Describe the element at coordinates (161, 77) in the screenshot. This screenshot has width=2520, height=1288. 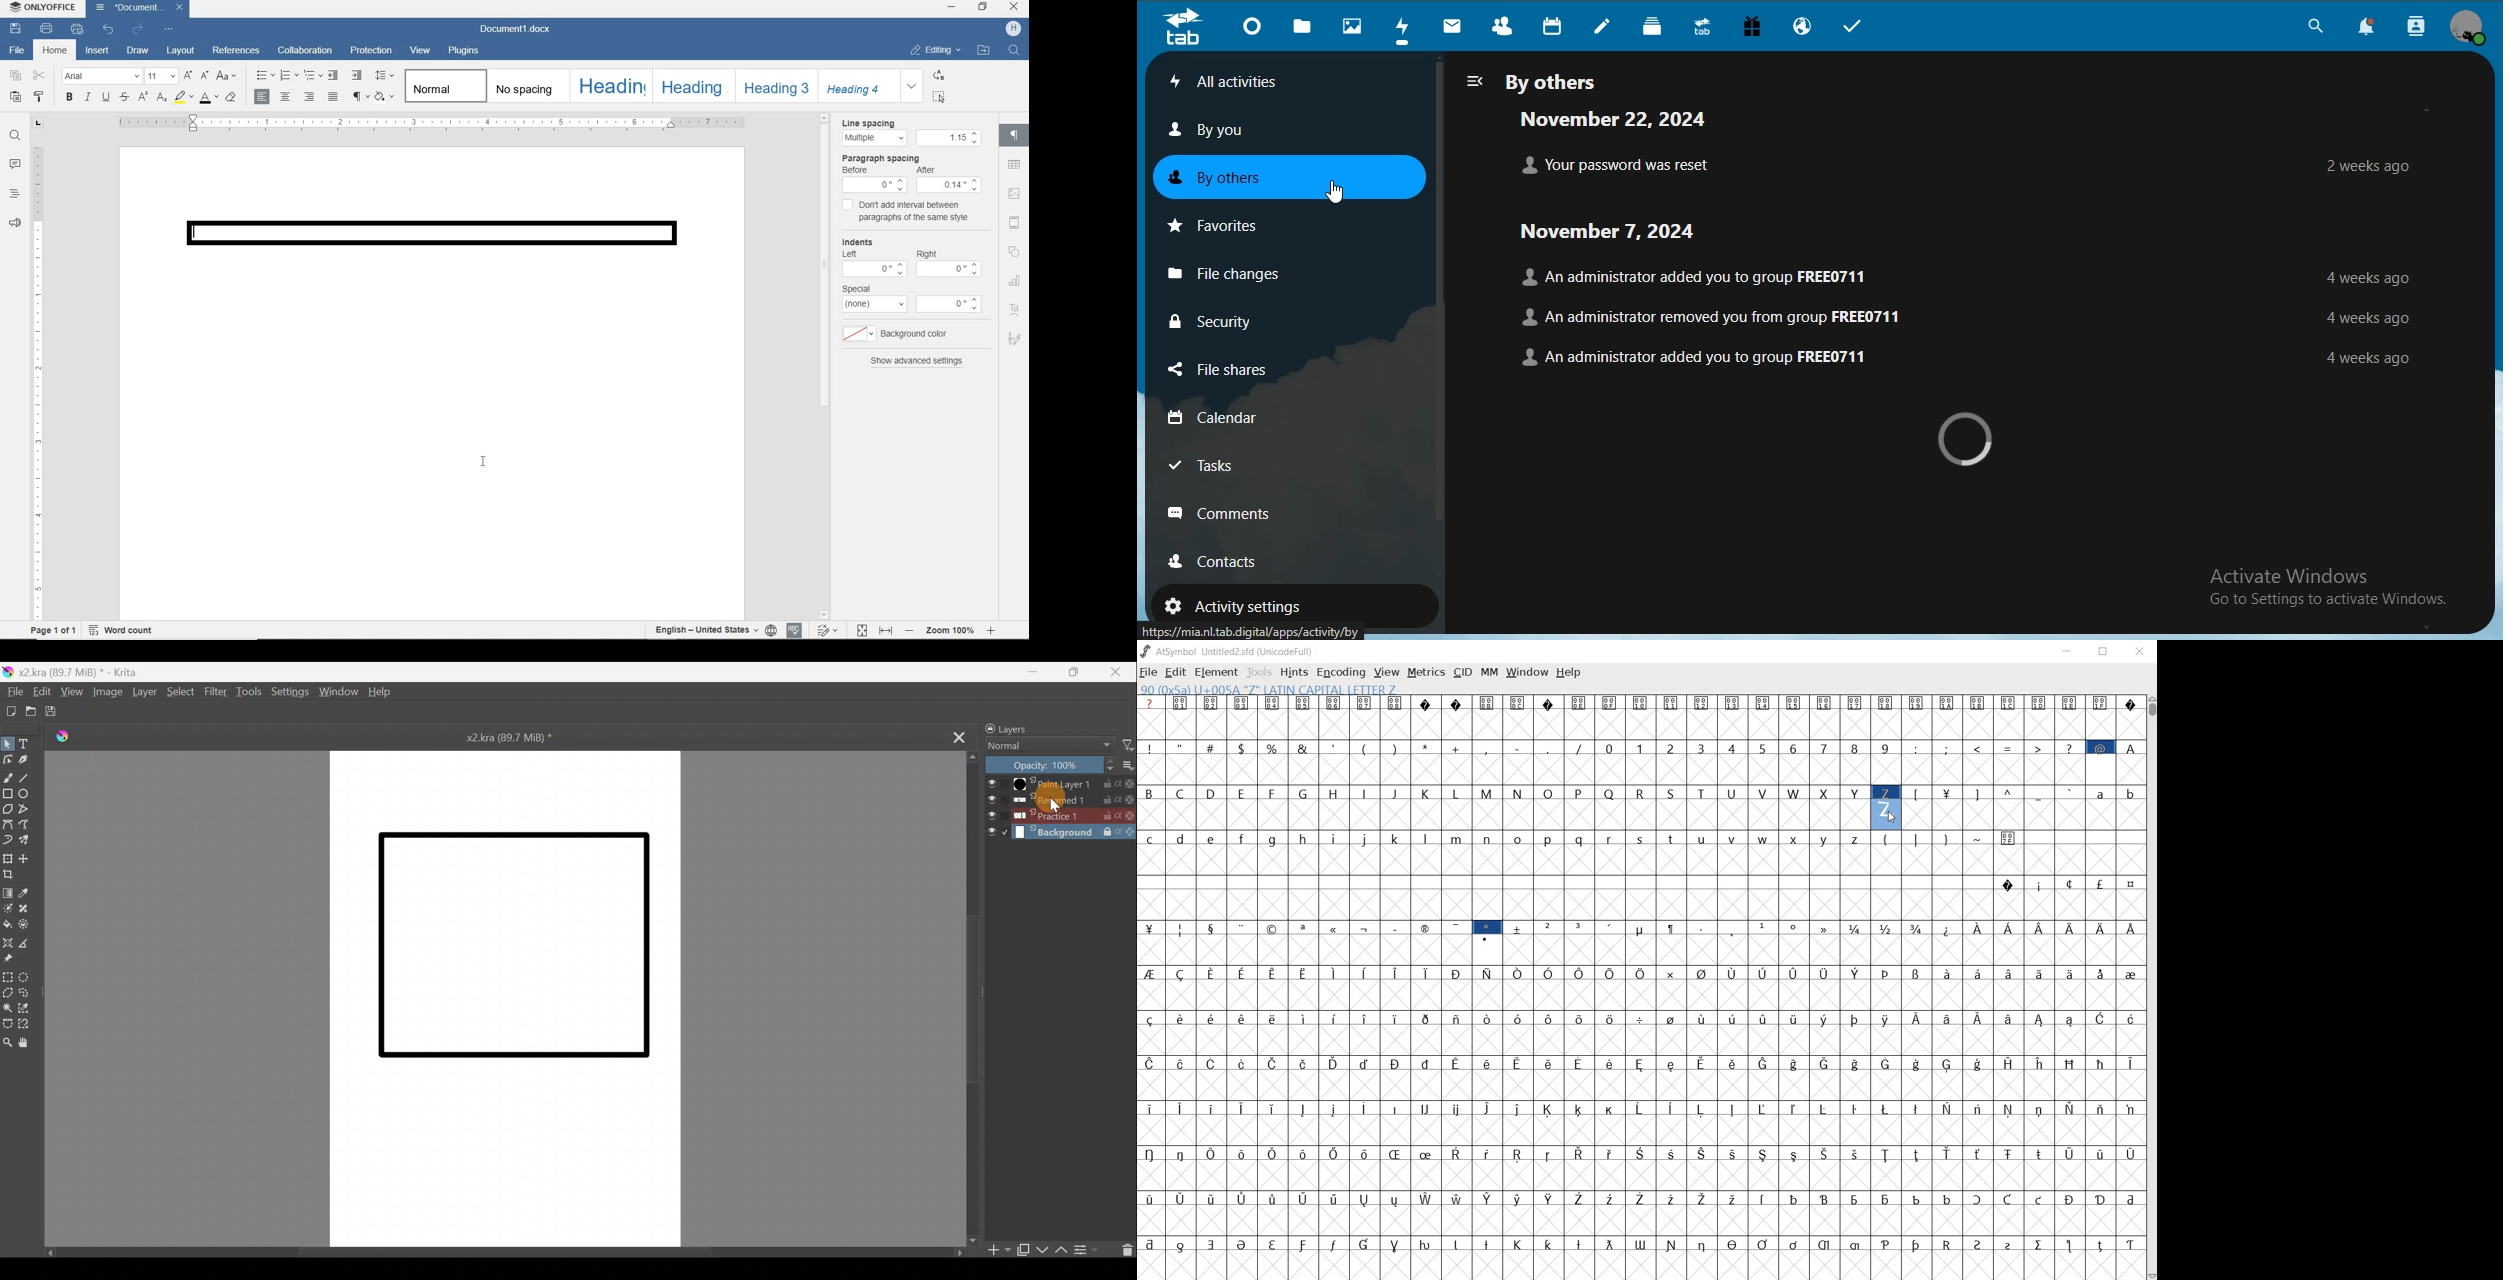
I see `font size` at that location.